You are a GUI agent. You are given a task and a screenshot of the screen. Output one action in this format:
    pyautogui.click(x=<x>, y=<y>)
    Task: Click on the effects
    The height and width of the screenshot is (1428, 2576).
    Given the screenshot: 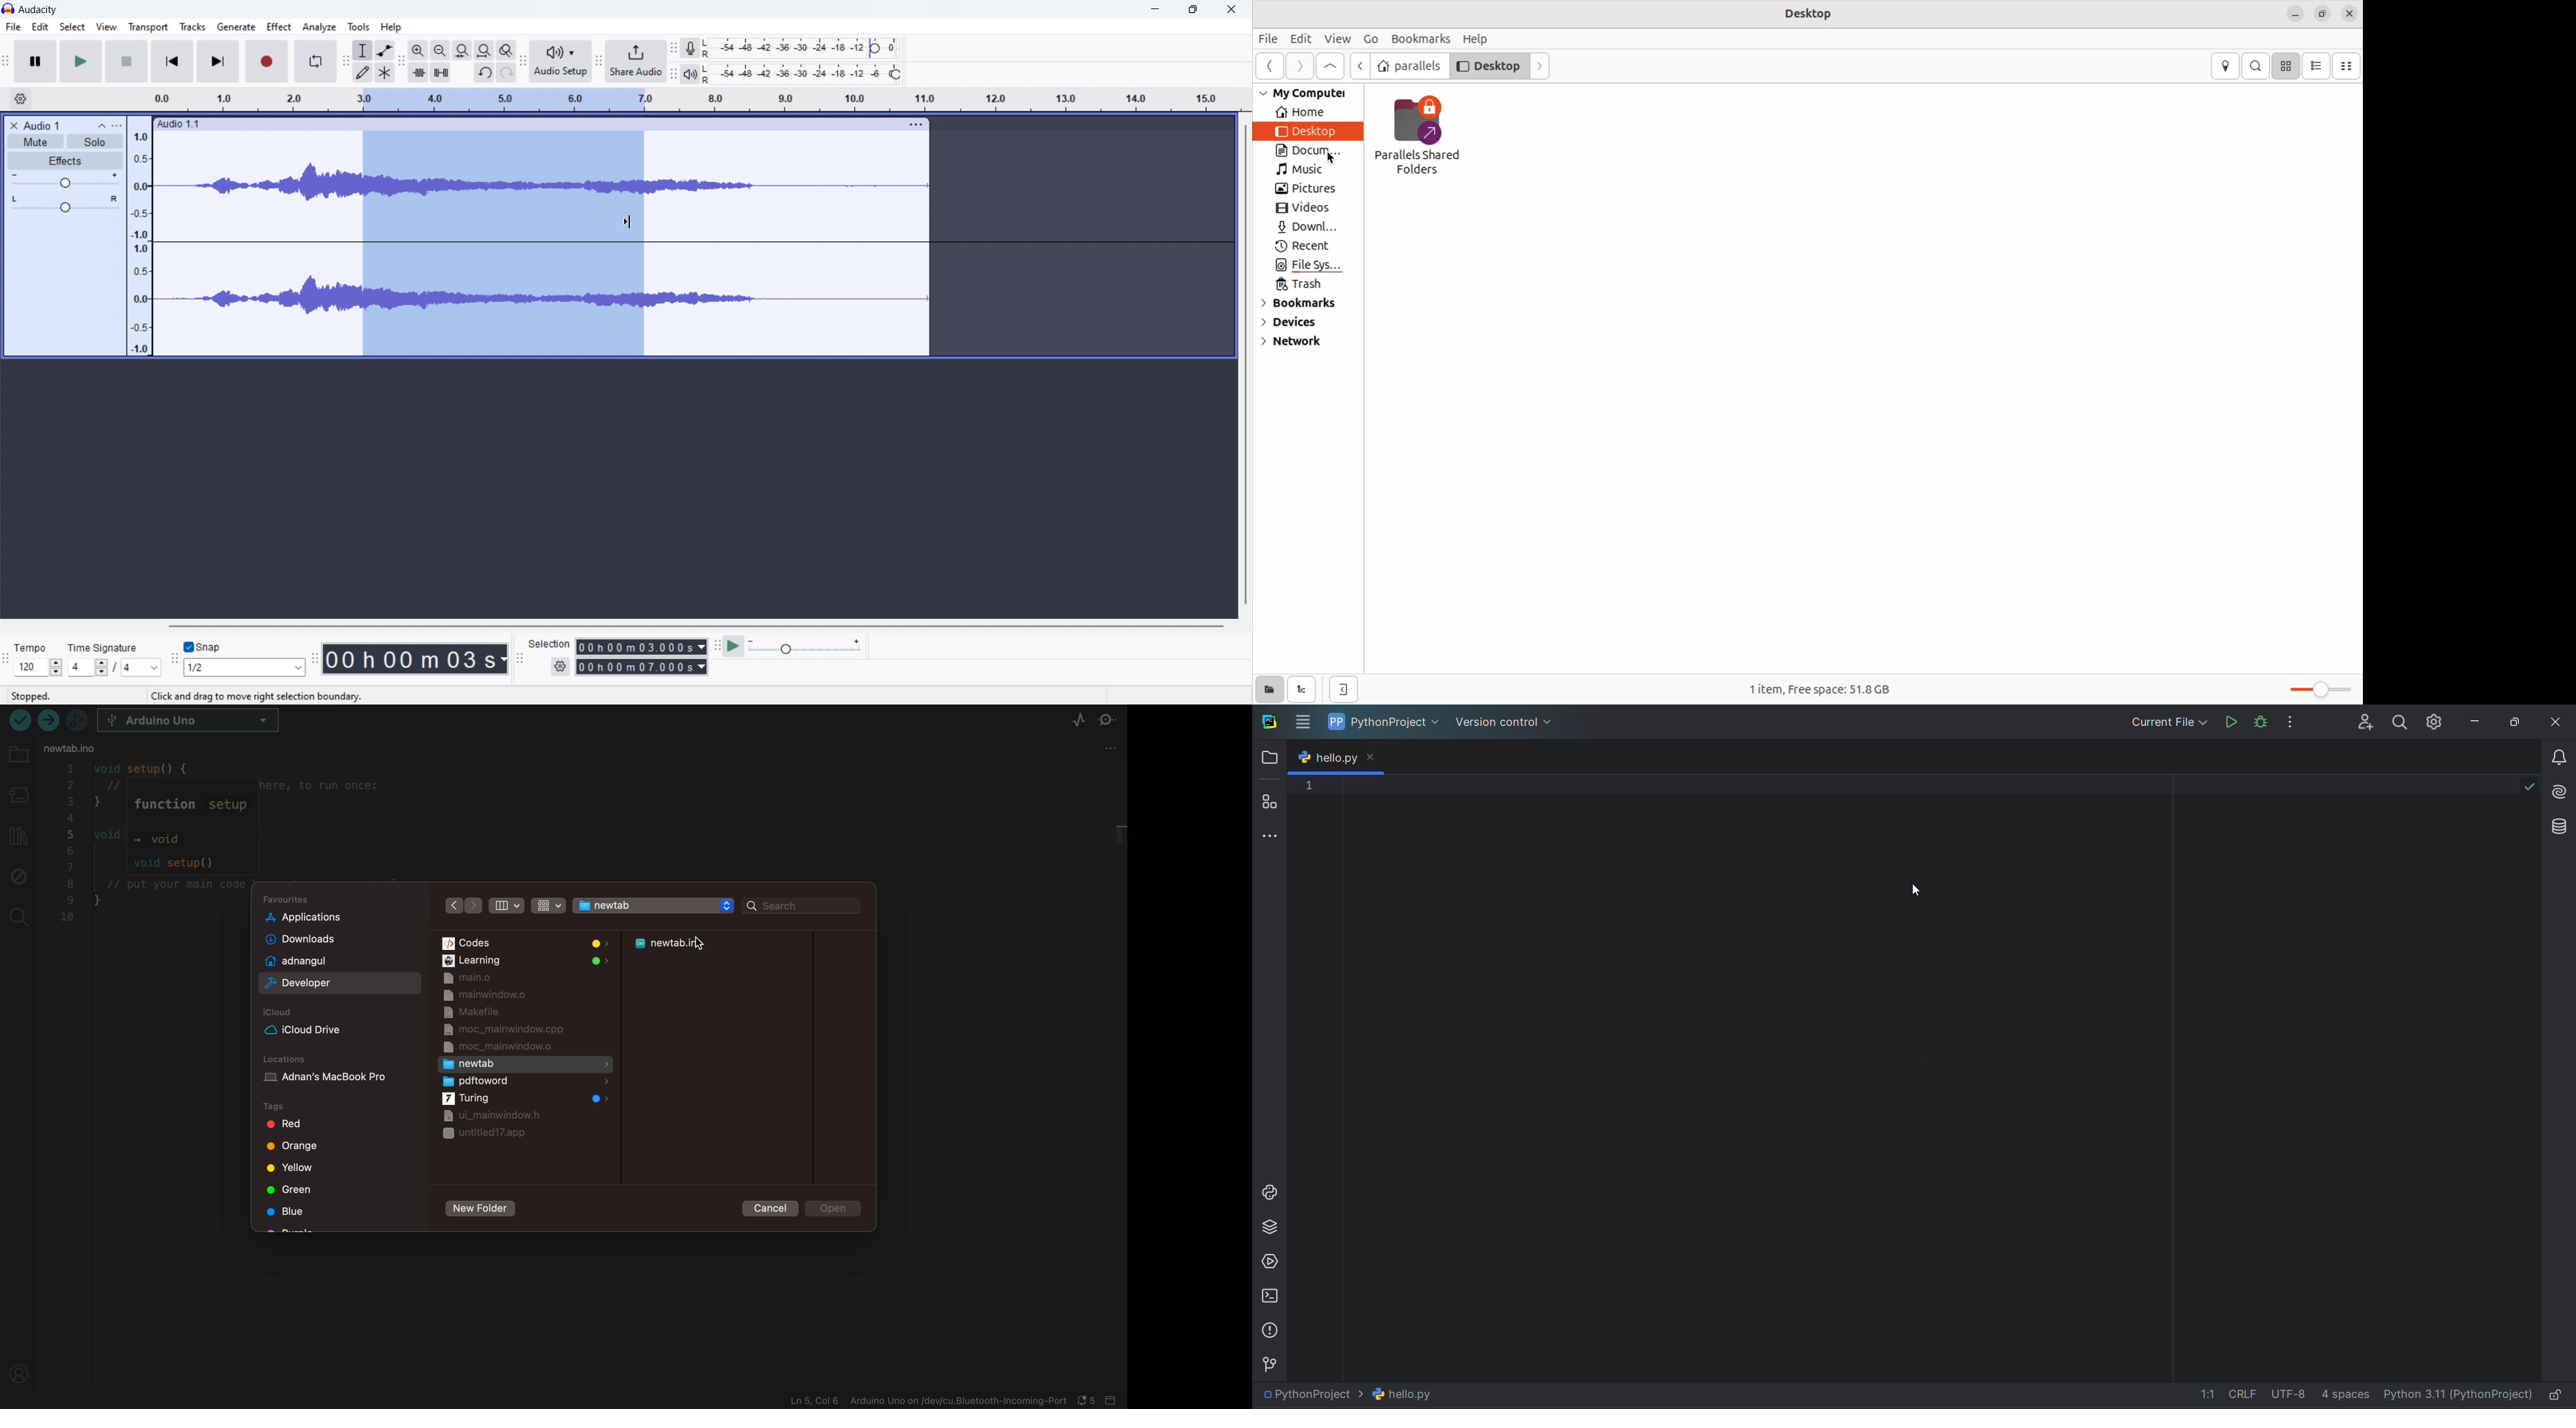 What is the action you would take?
    pyautogui.click(x=65, y=161)
    